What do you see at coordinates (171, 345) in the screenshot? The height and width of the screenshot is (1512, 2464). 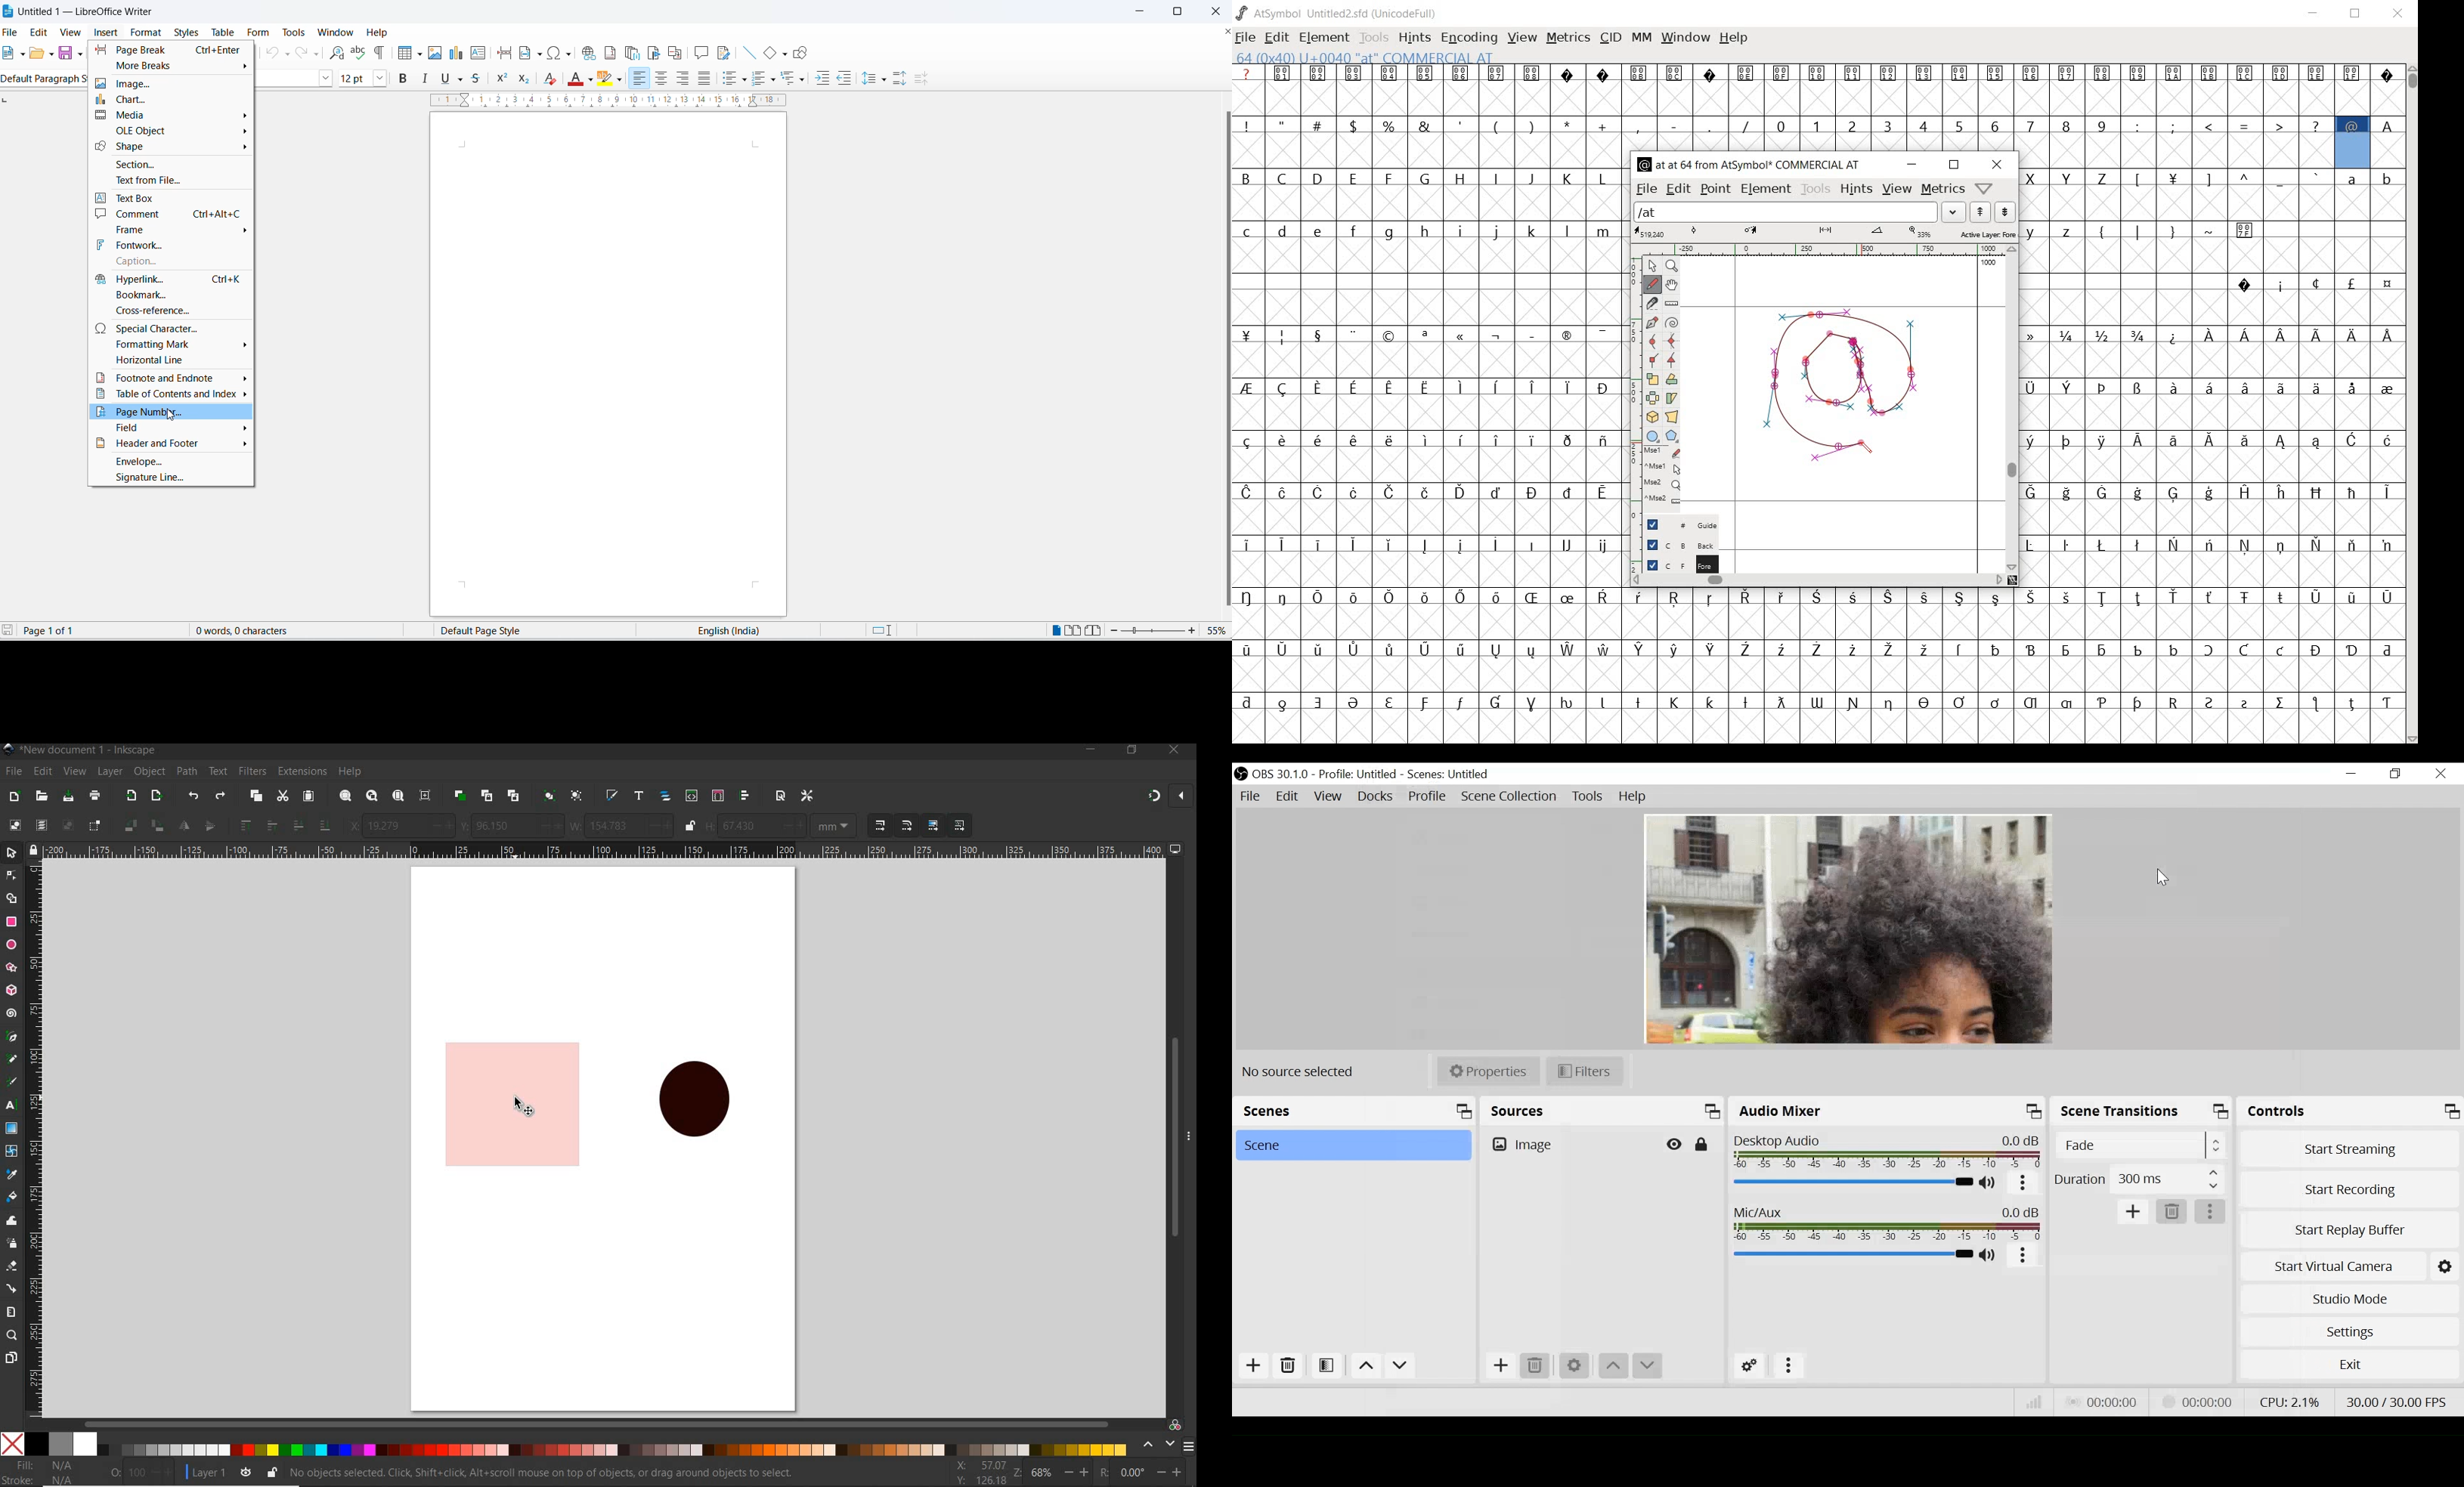 I see `formatting mark` at bounding box center [171, 345].